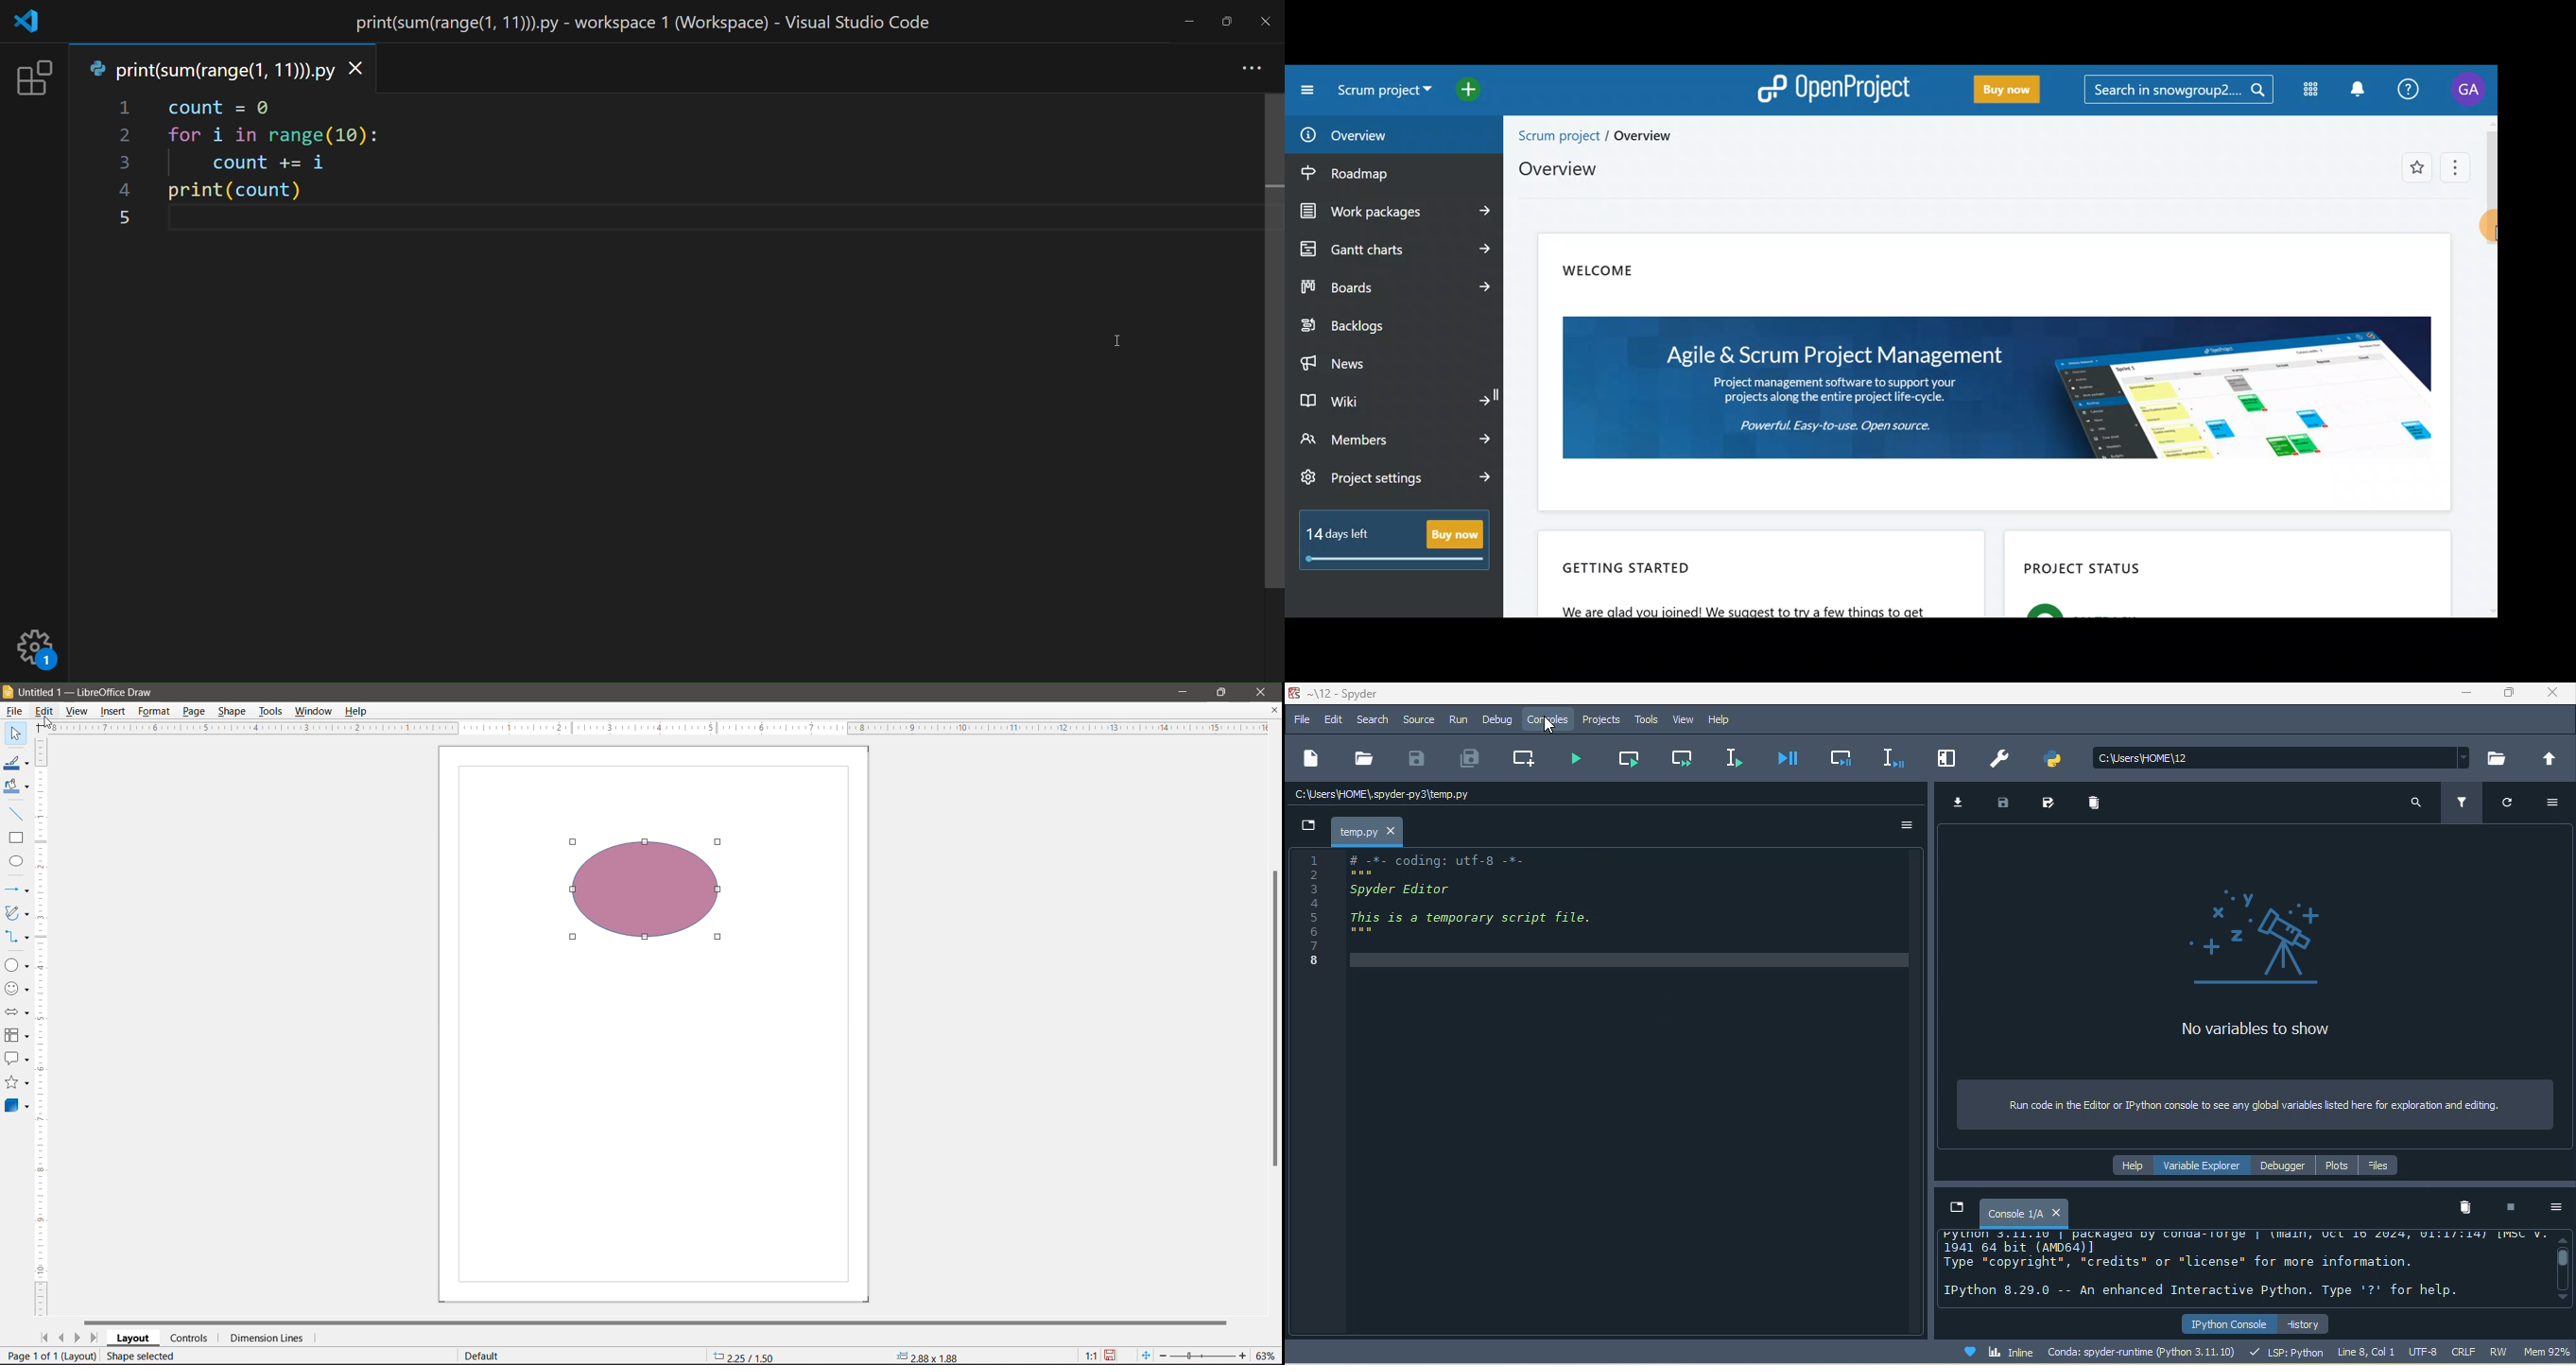 The image size is (2576, 1372). Describe the element at coordinates (1845, 761) in the screenshot. I see `debug cell` at that location.